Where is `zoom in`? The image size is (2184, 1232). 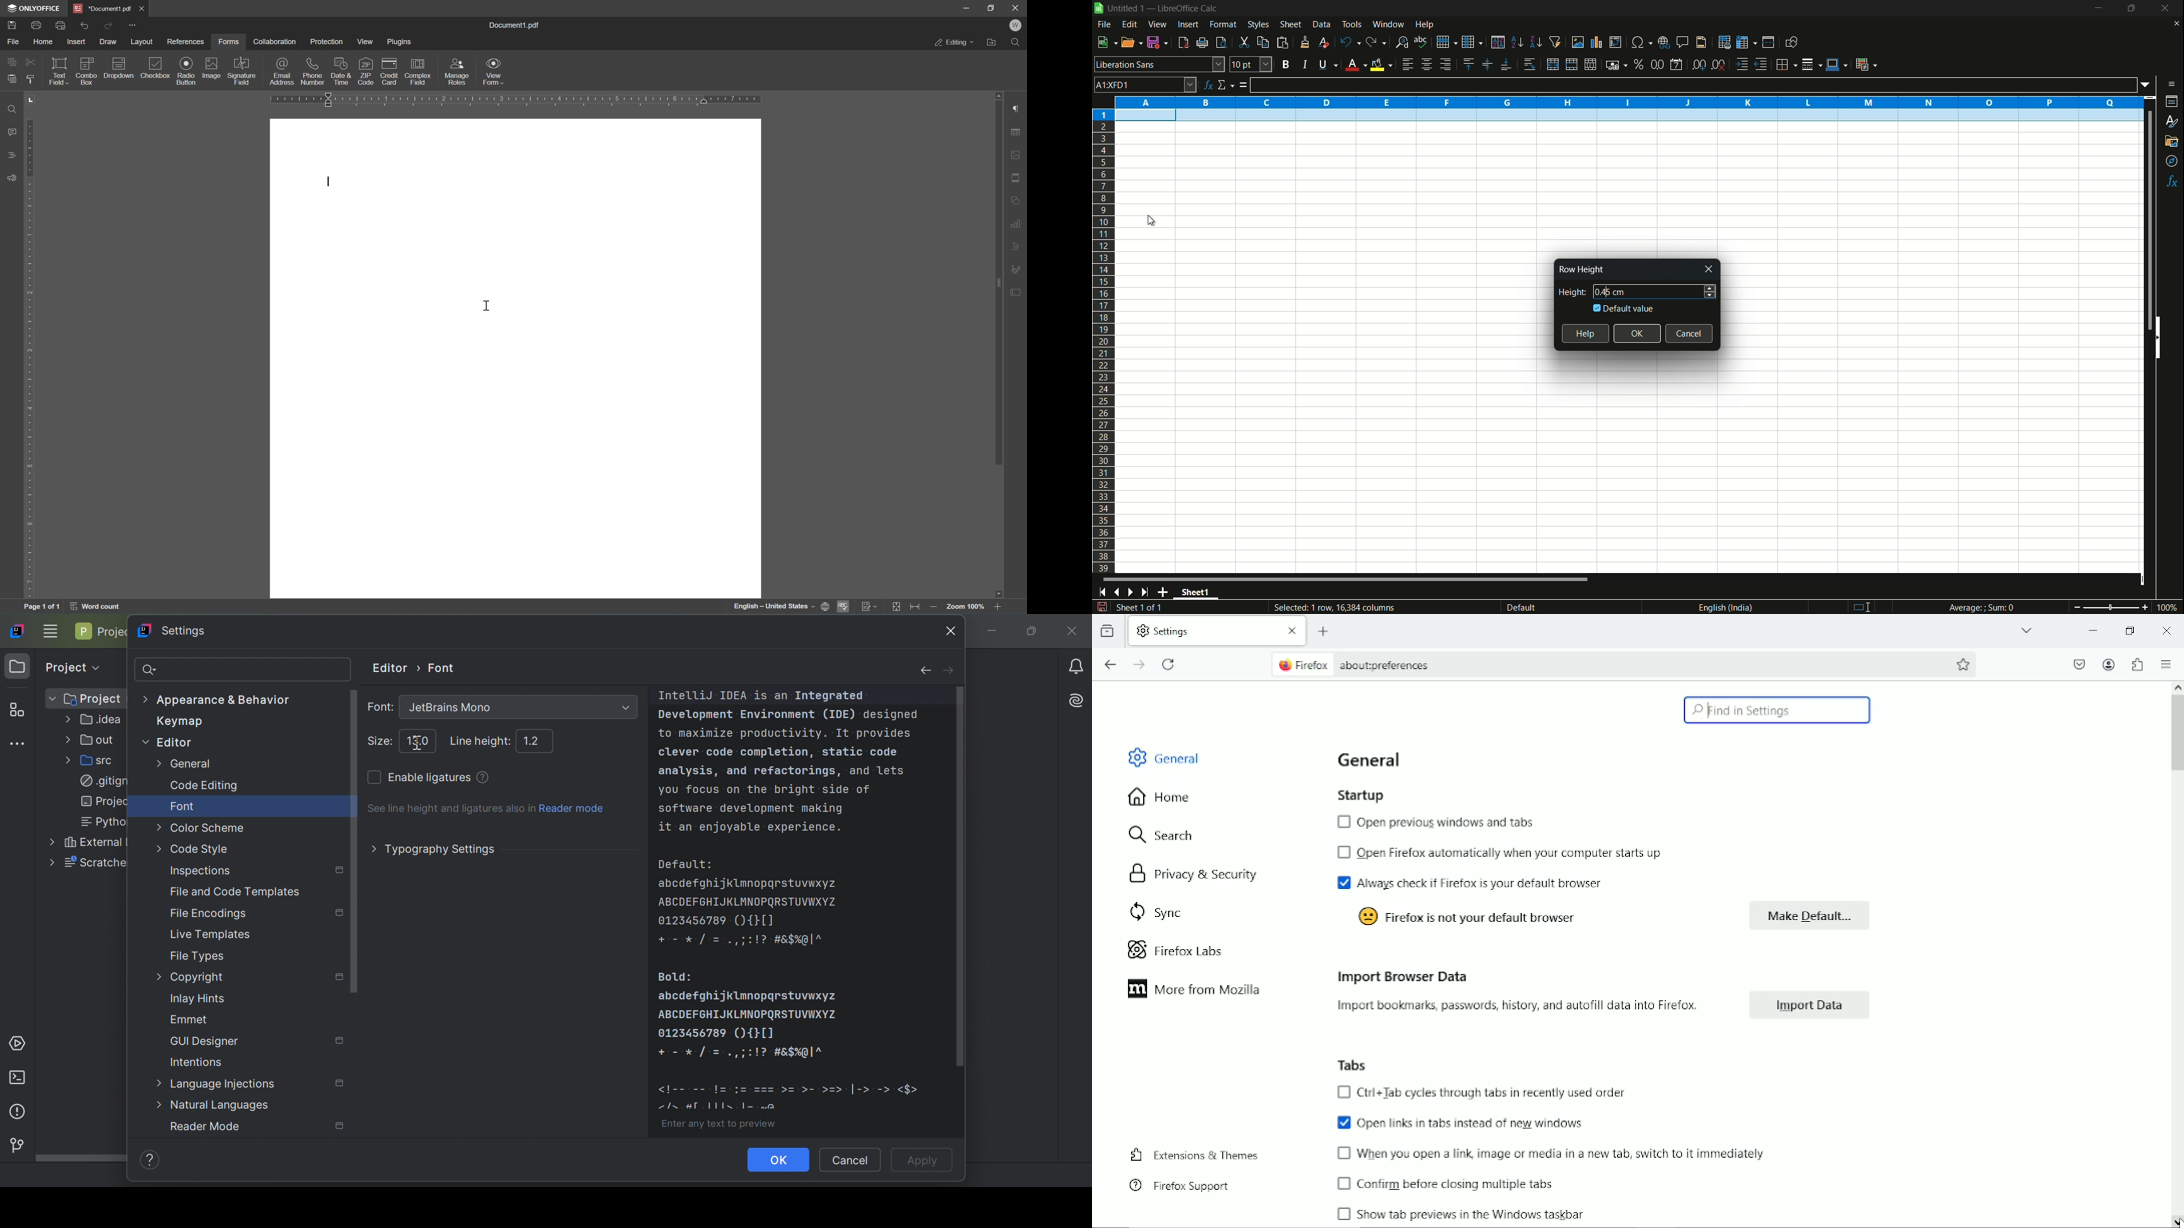
zoom in is located at coordinates (998, 608).